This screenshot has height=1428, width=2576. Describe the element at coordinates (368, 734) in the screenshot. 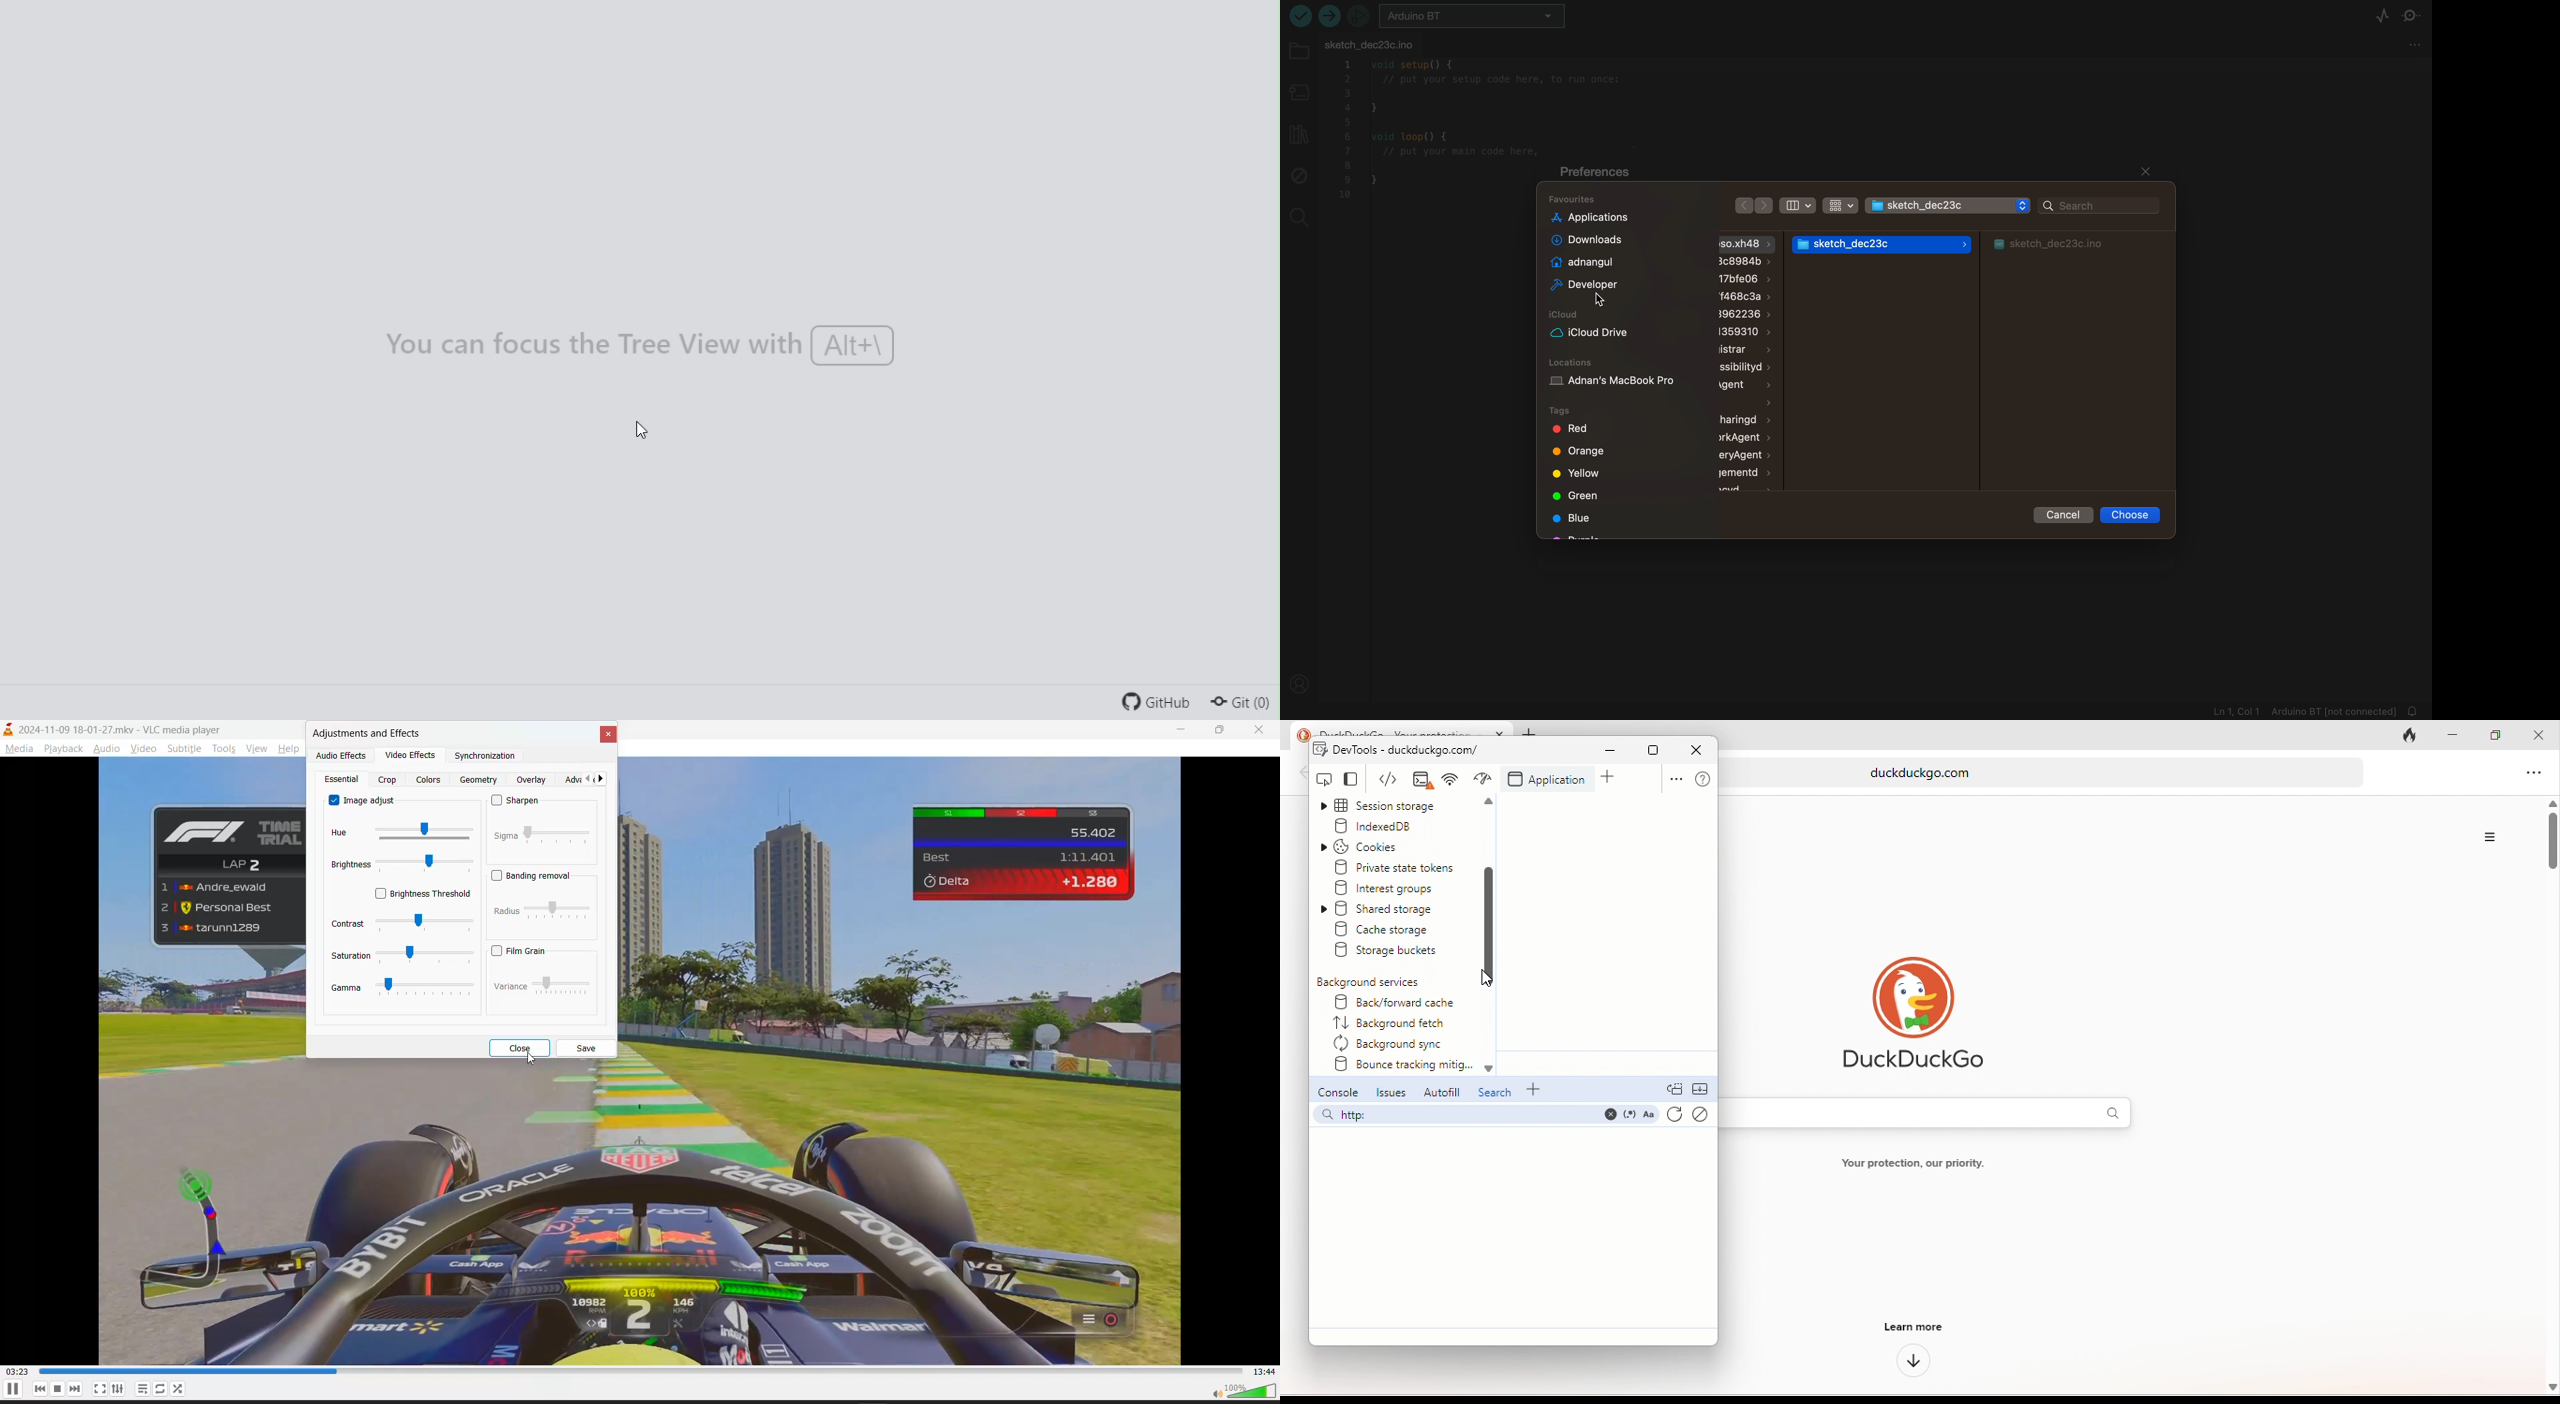

I see `adjustment and effects` at that location.